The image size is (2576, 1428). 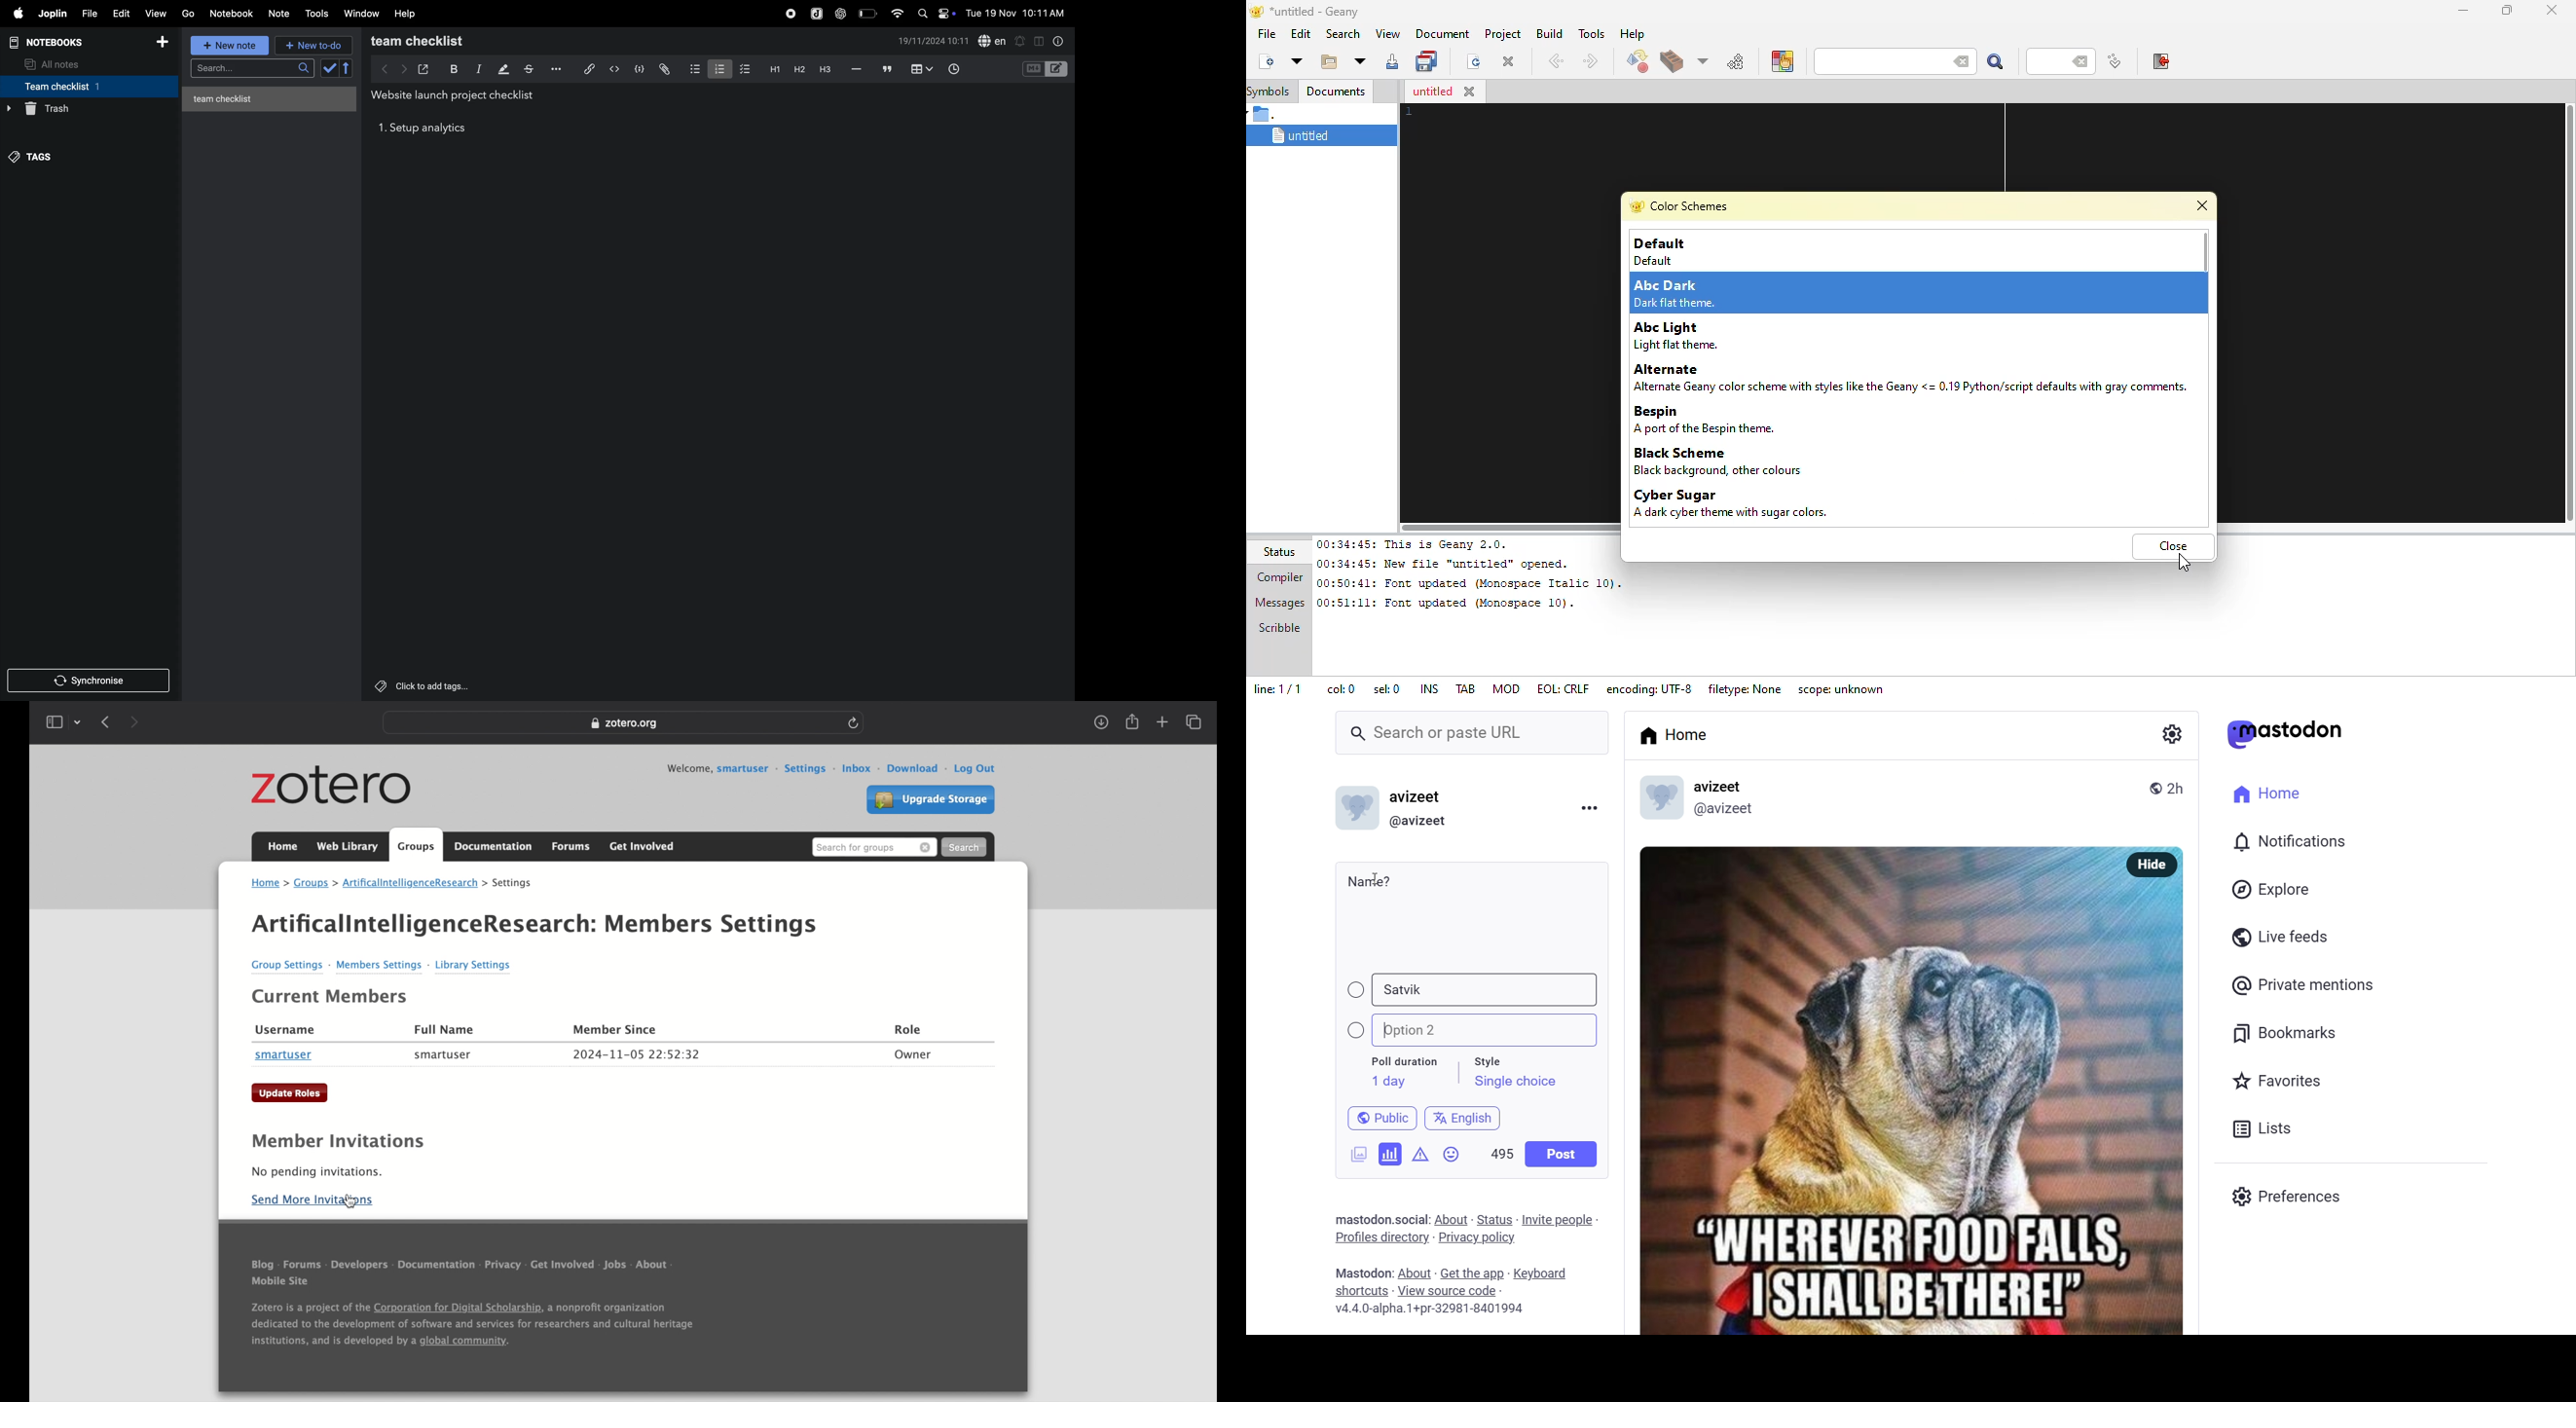 I want to click on M+, so click(x=1032, y=69).